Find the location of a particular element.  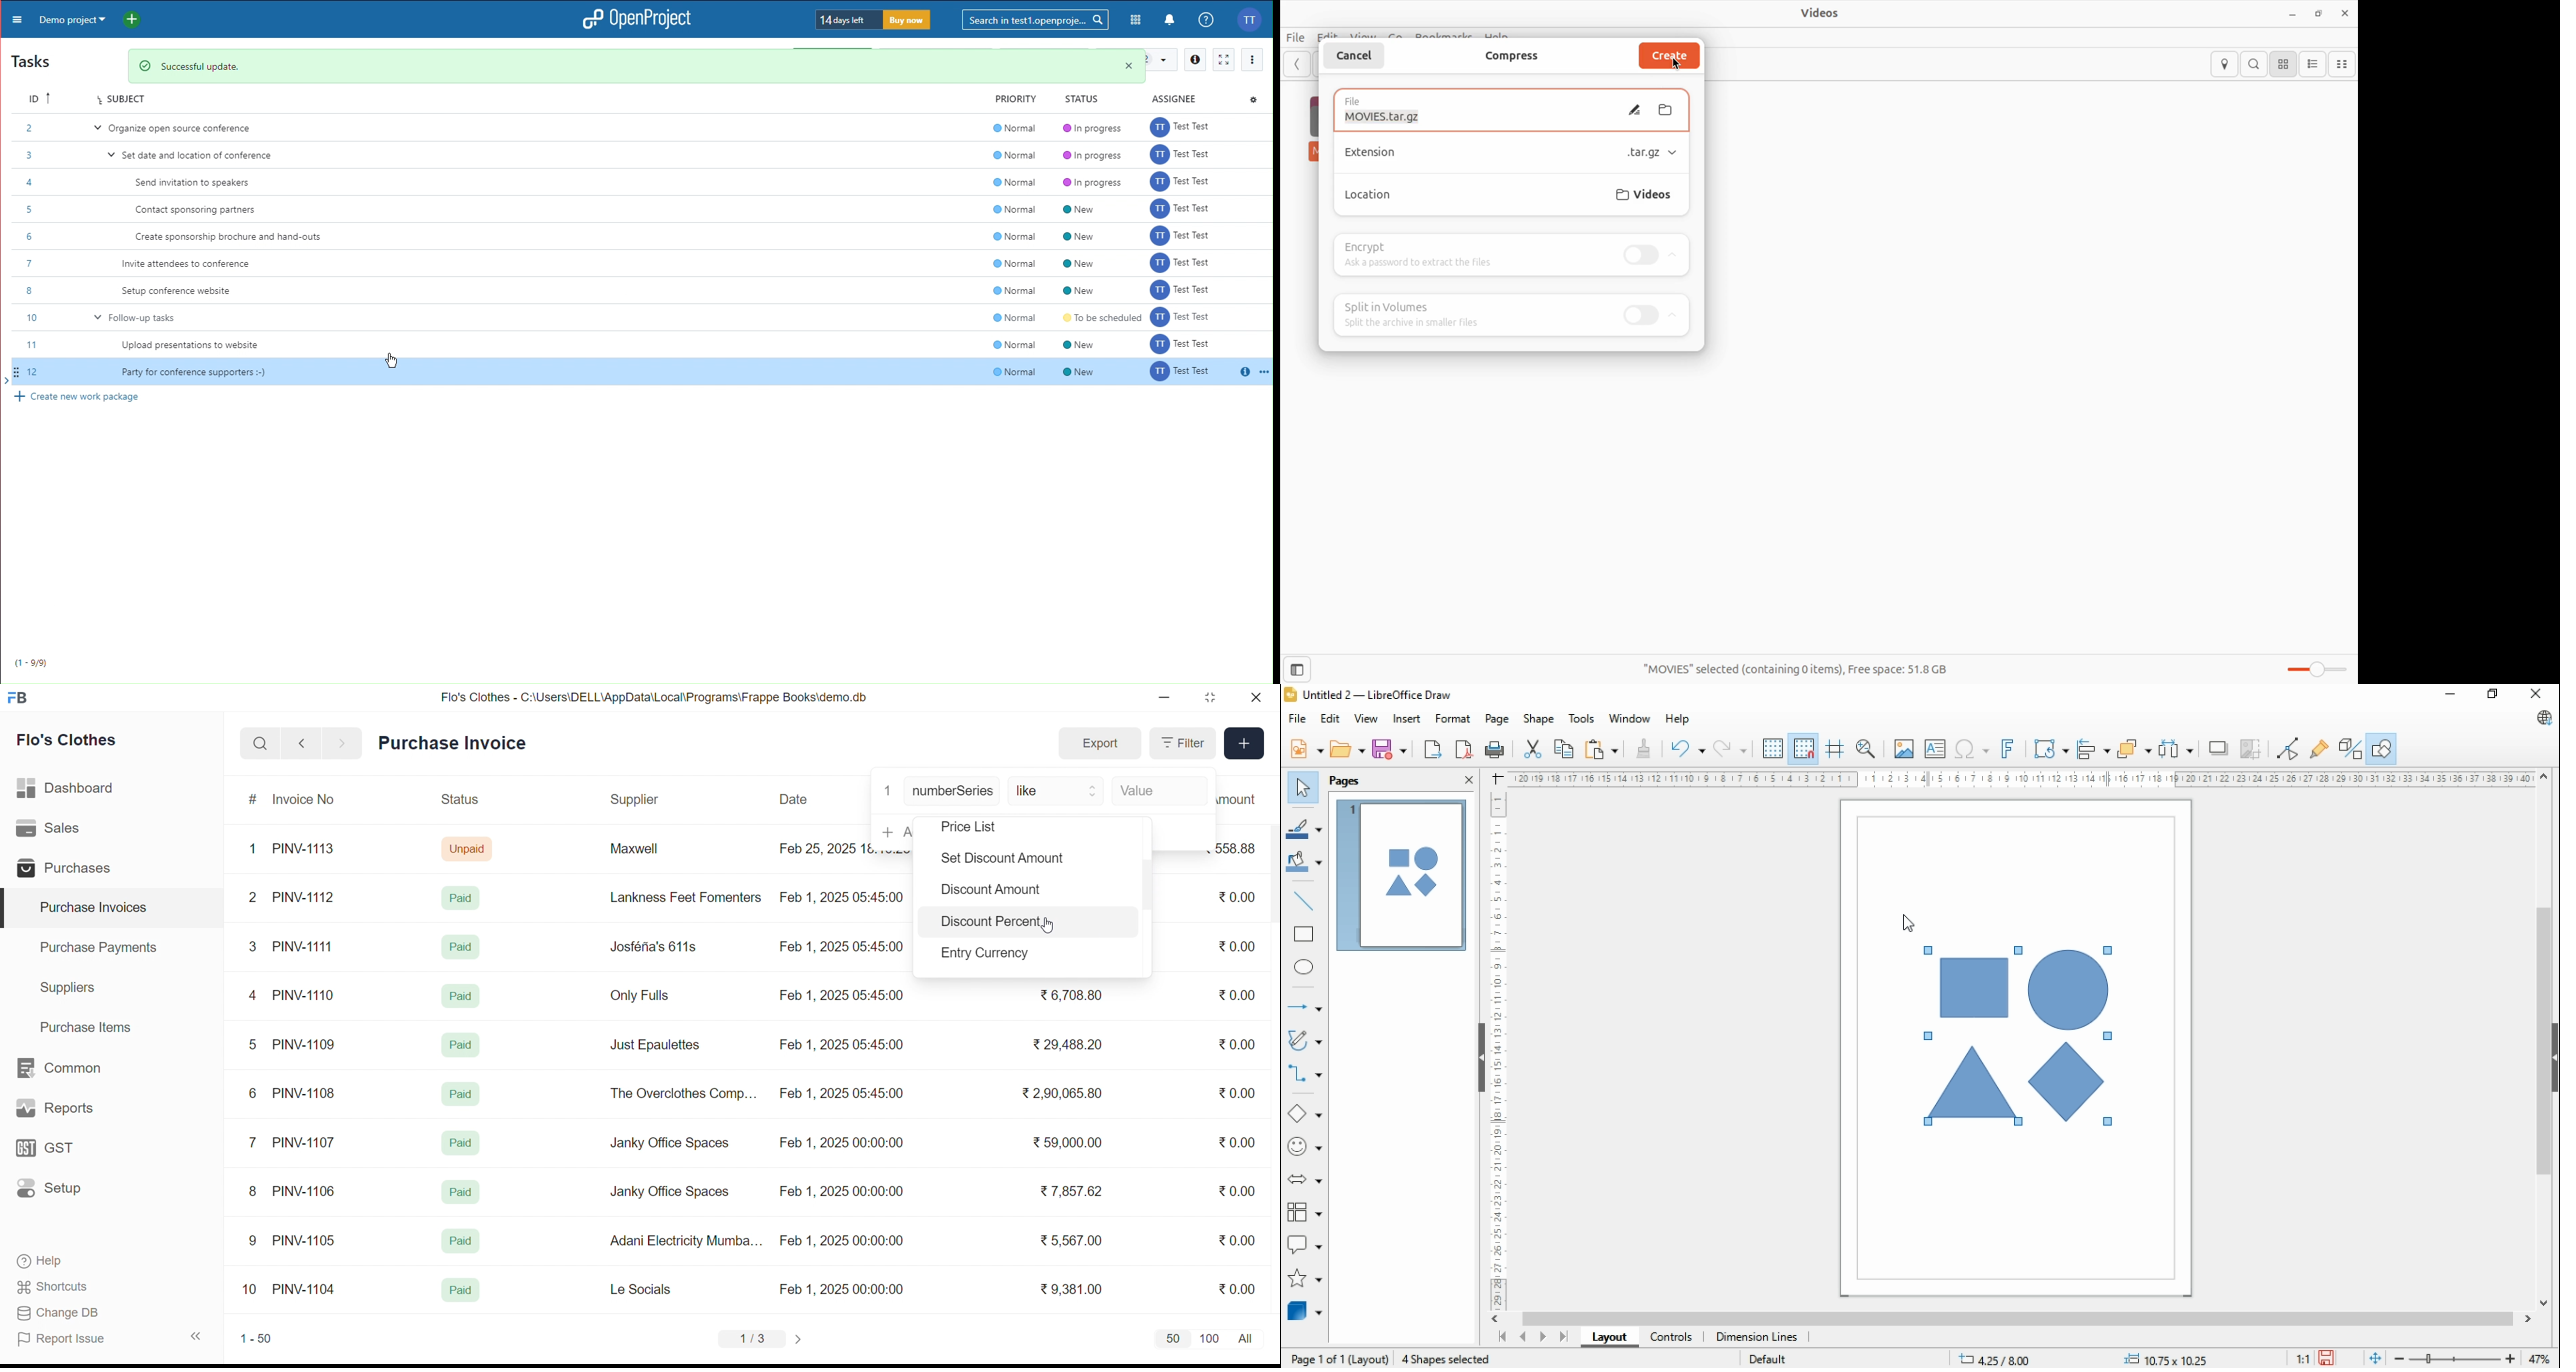

₹ 59,000.00 is located at coordinates (1071, 1144).